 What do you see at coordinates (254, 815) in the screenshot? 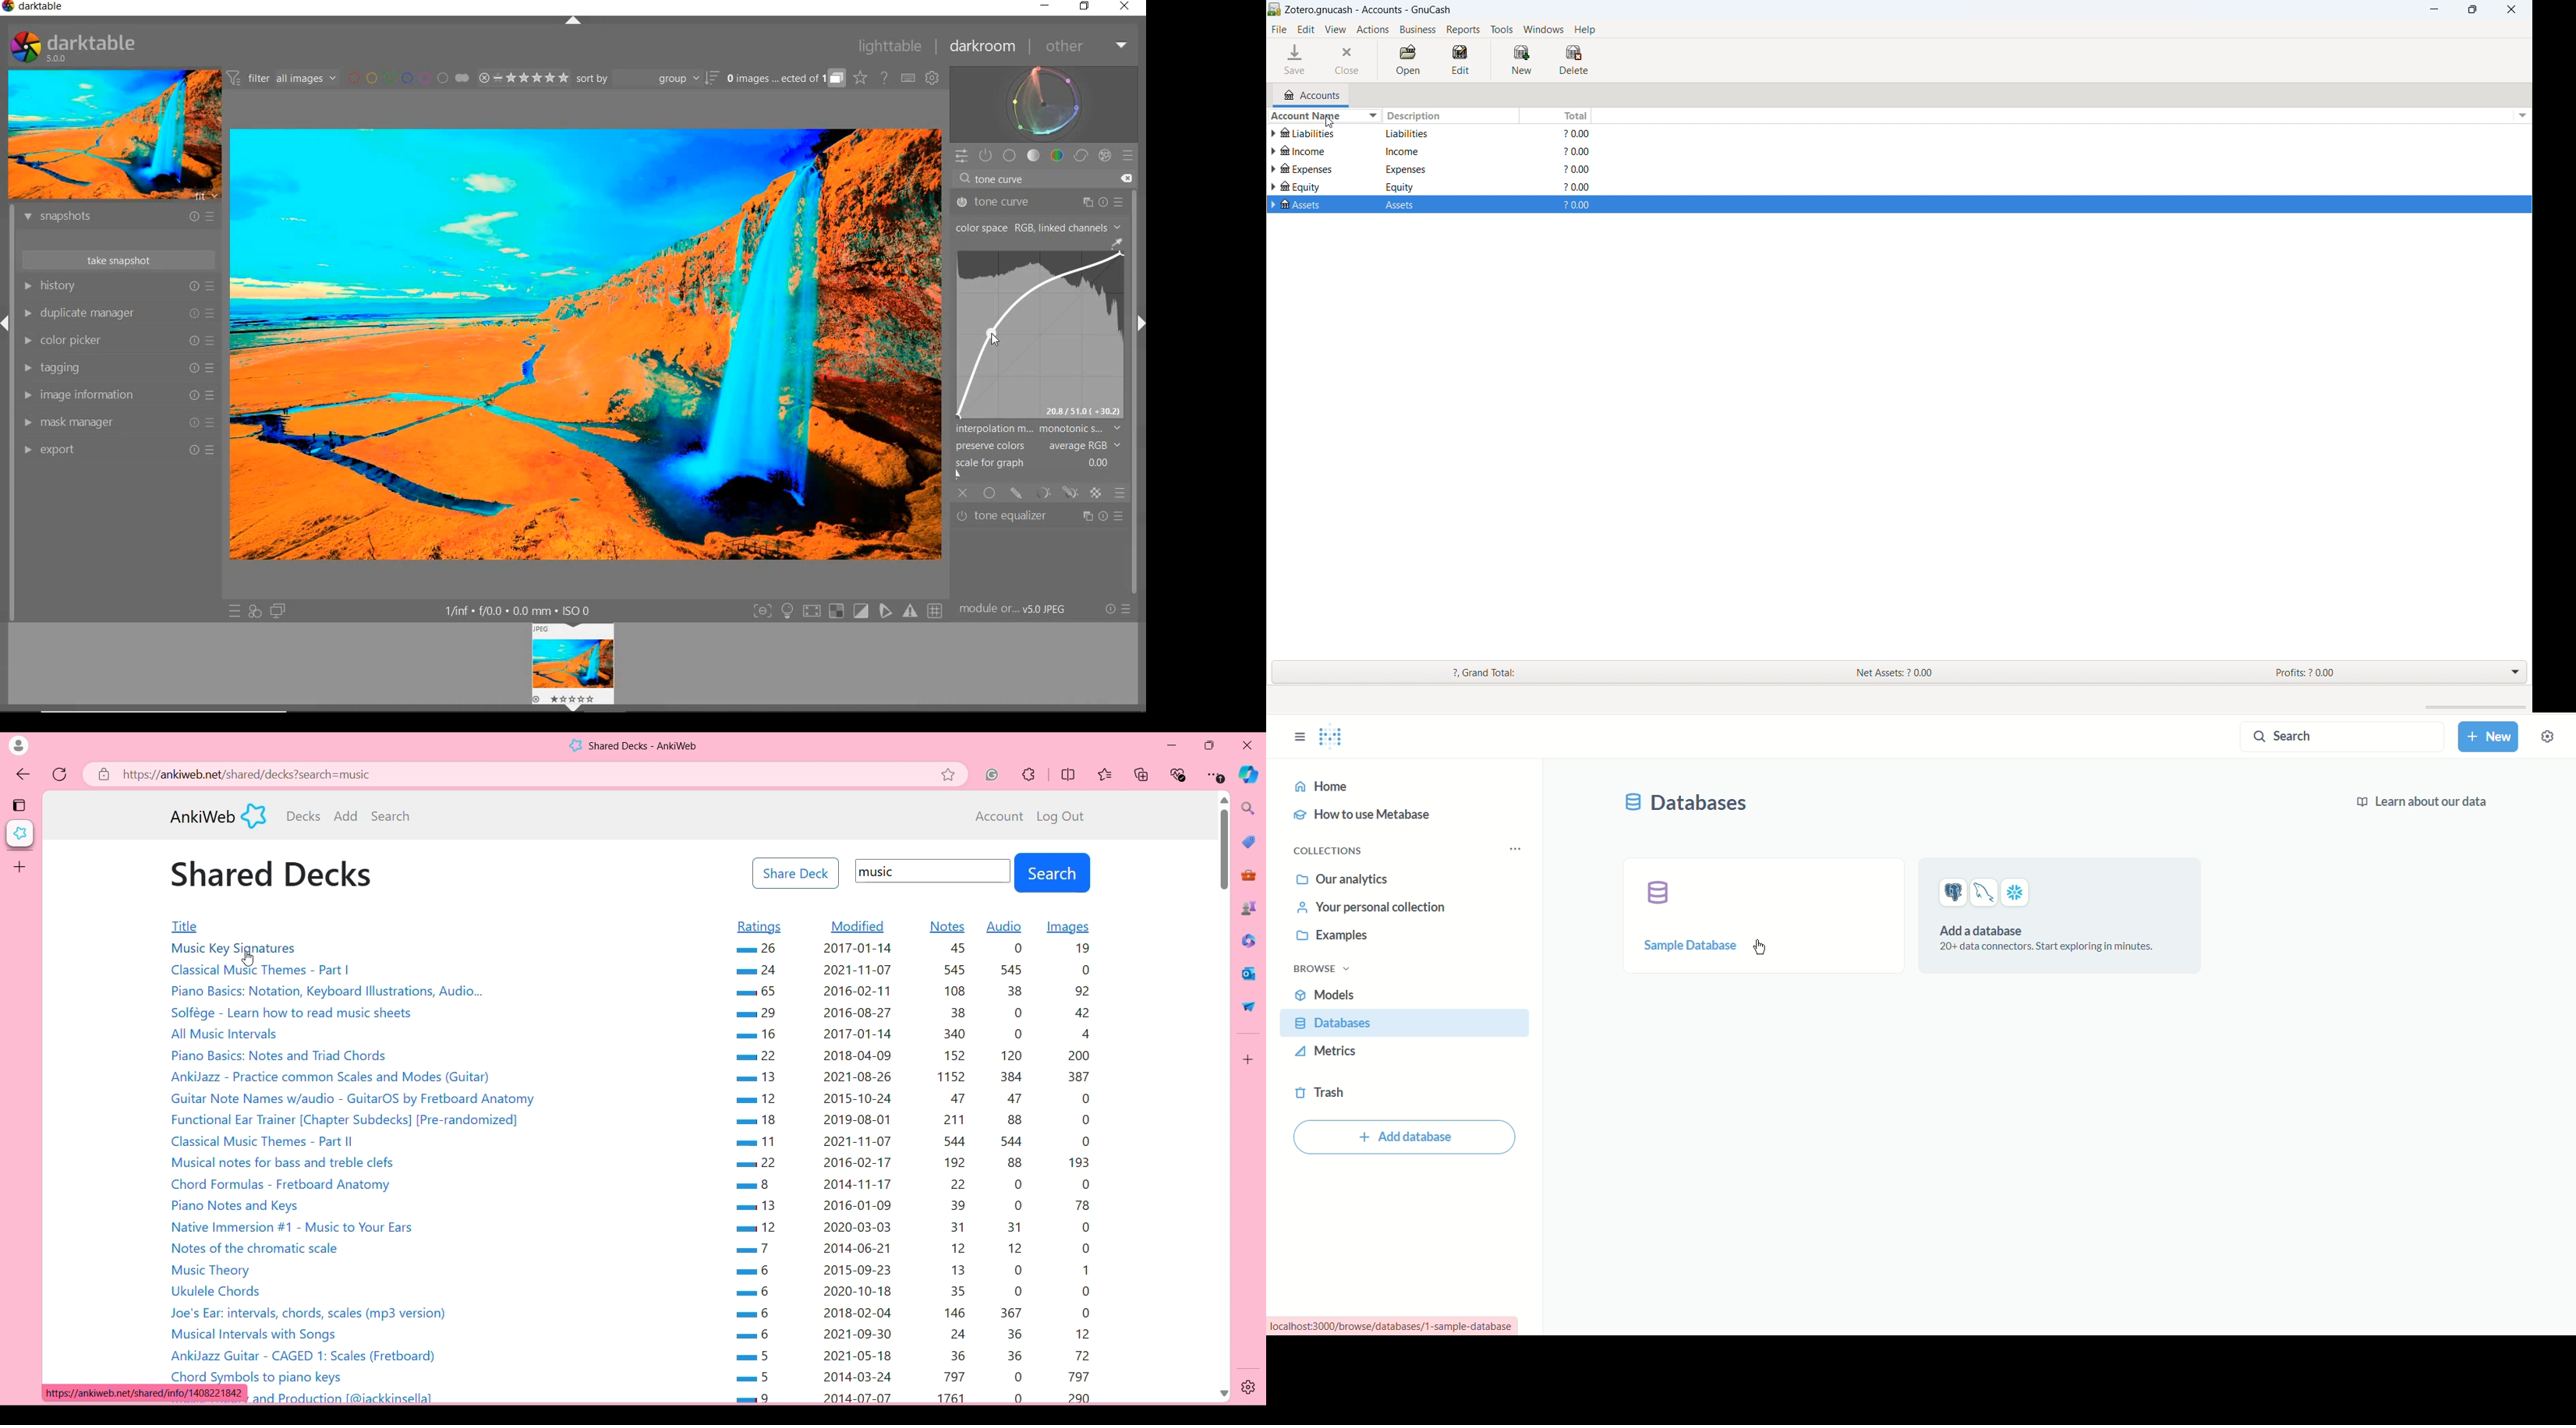
I see `Software logo` at bounding box center [254, 815].